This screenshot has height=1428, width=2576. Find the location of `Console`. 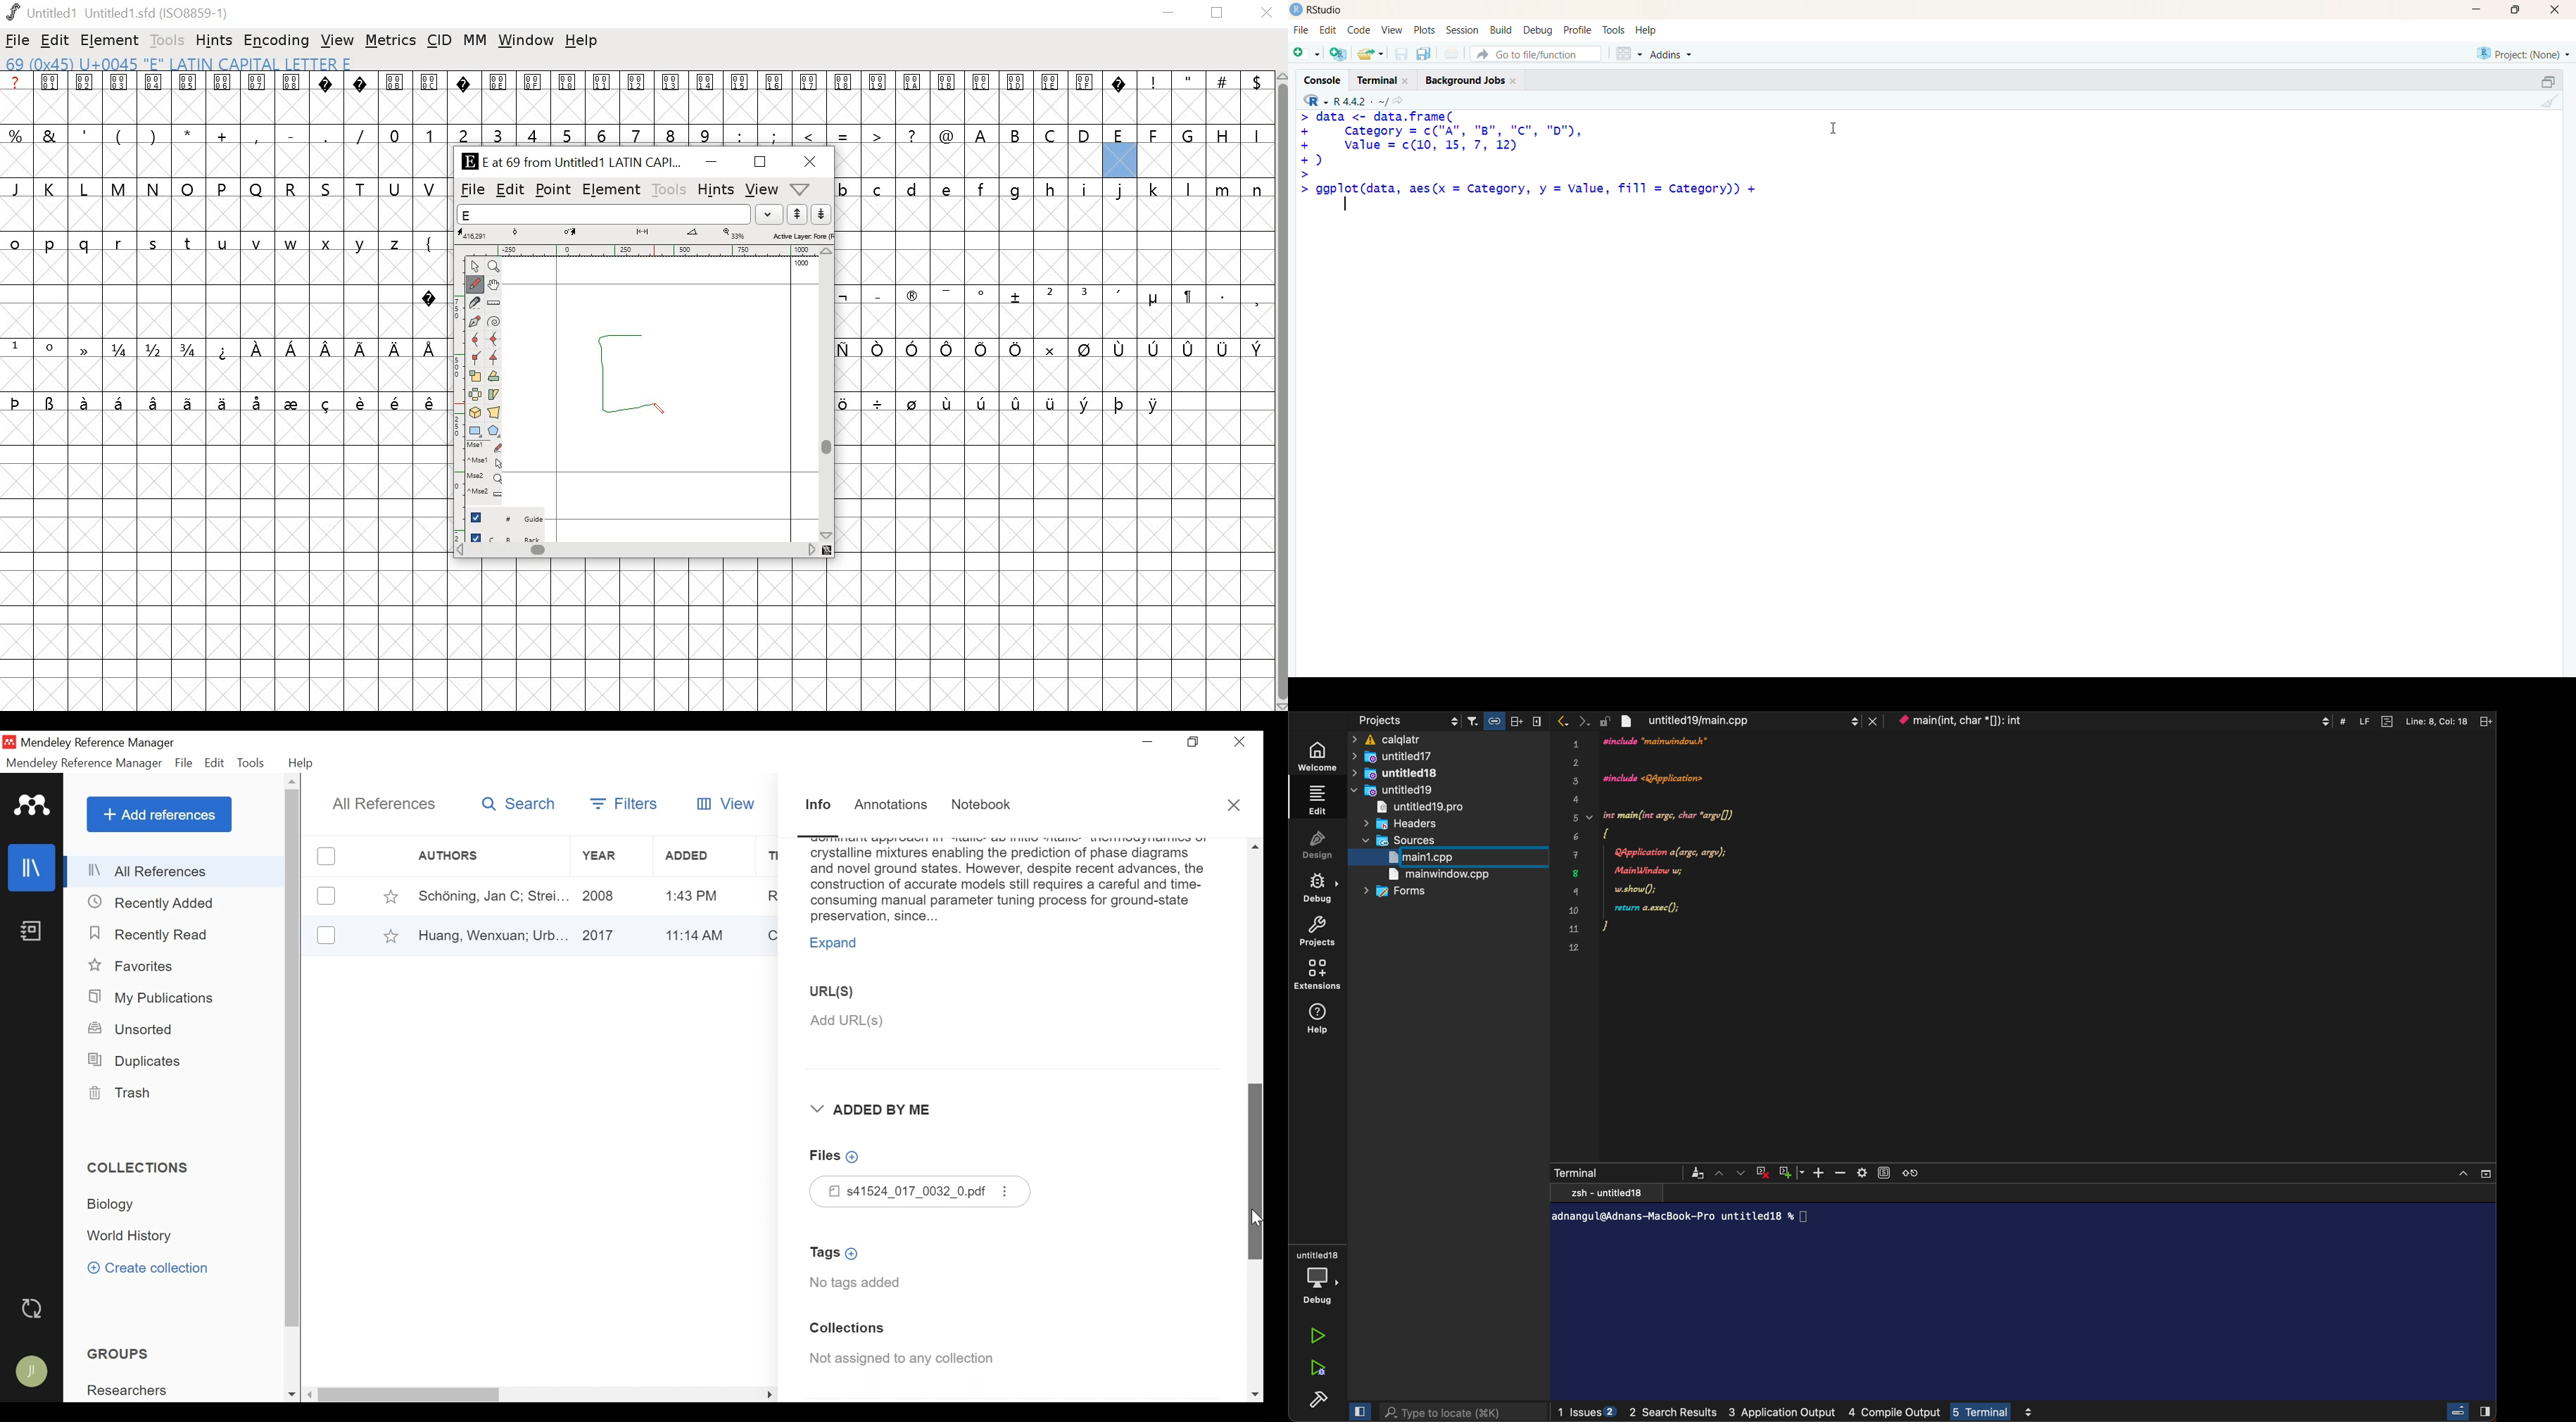

Console is located at coordinates (1326, 79).